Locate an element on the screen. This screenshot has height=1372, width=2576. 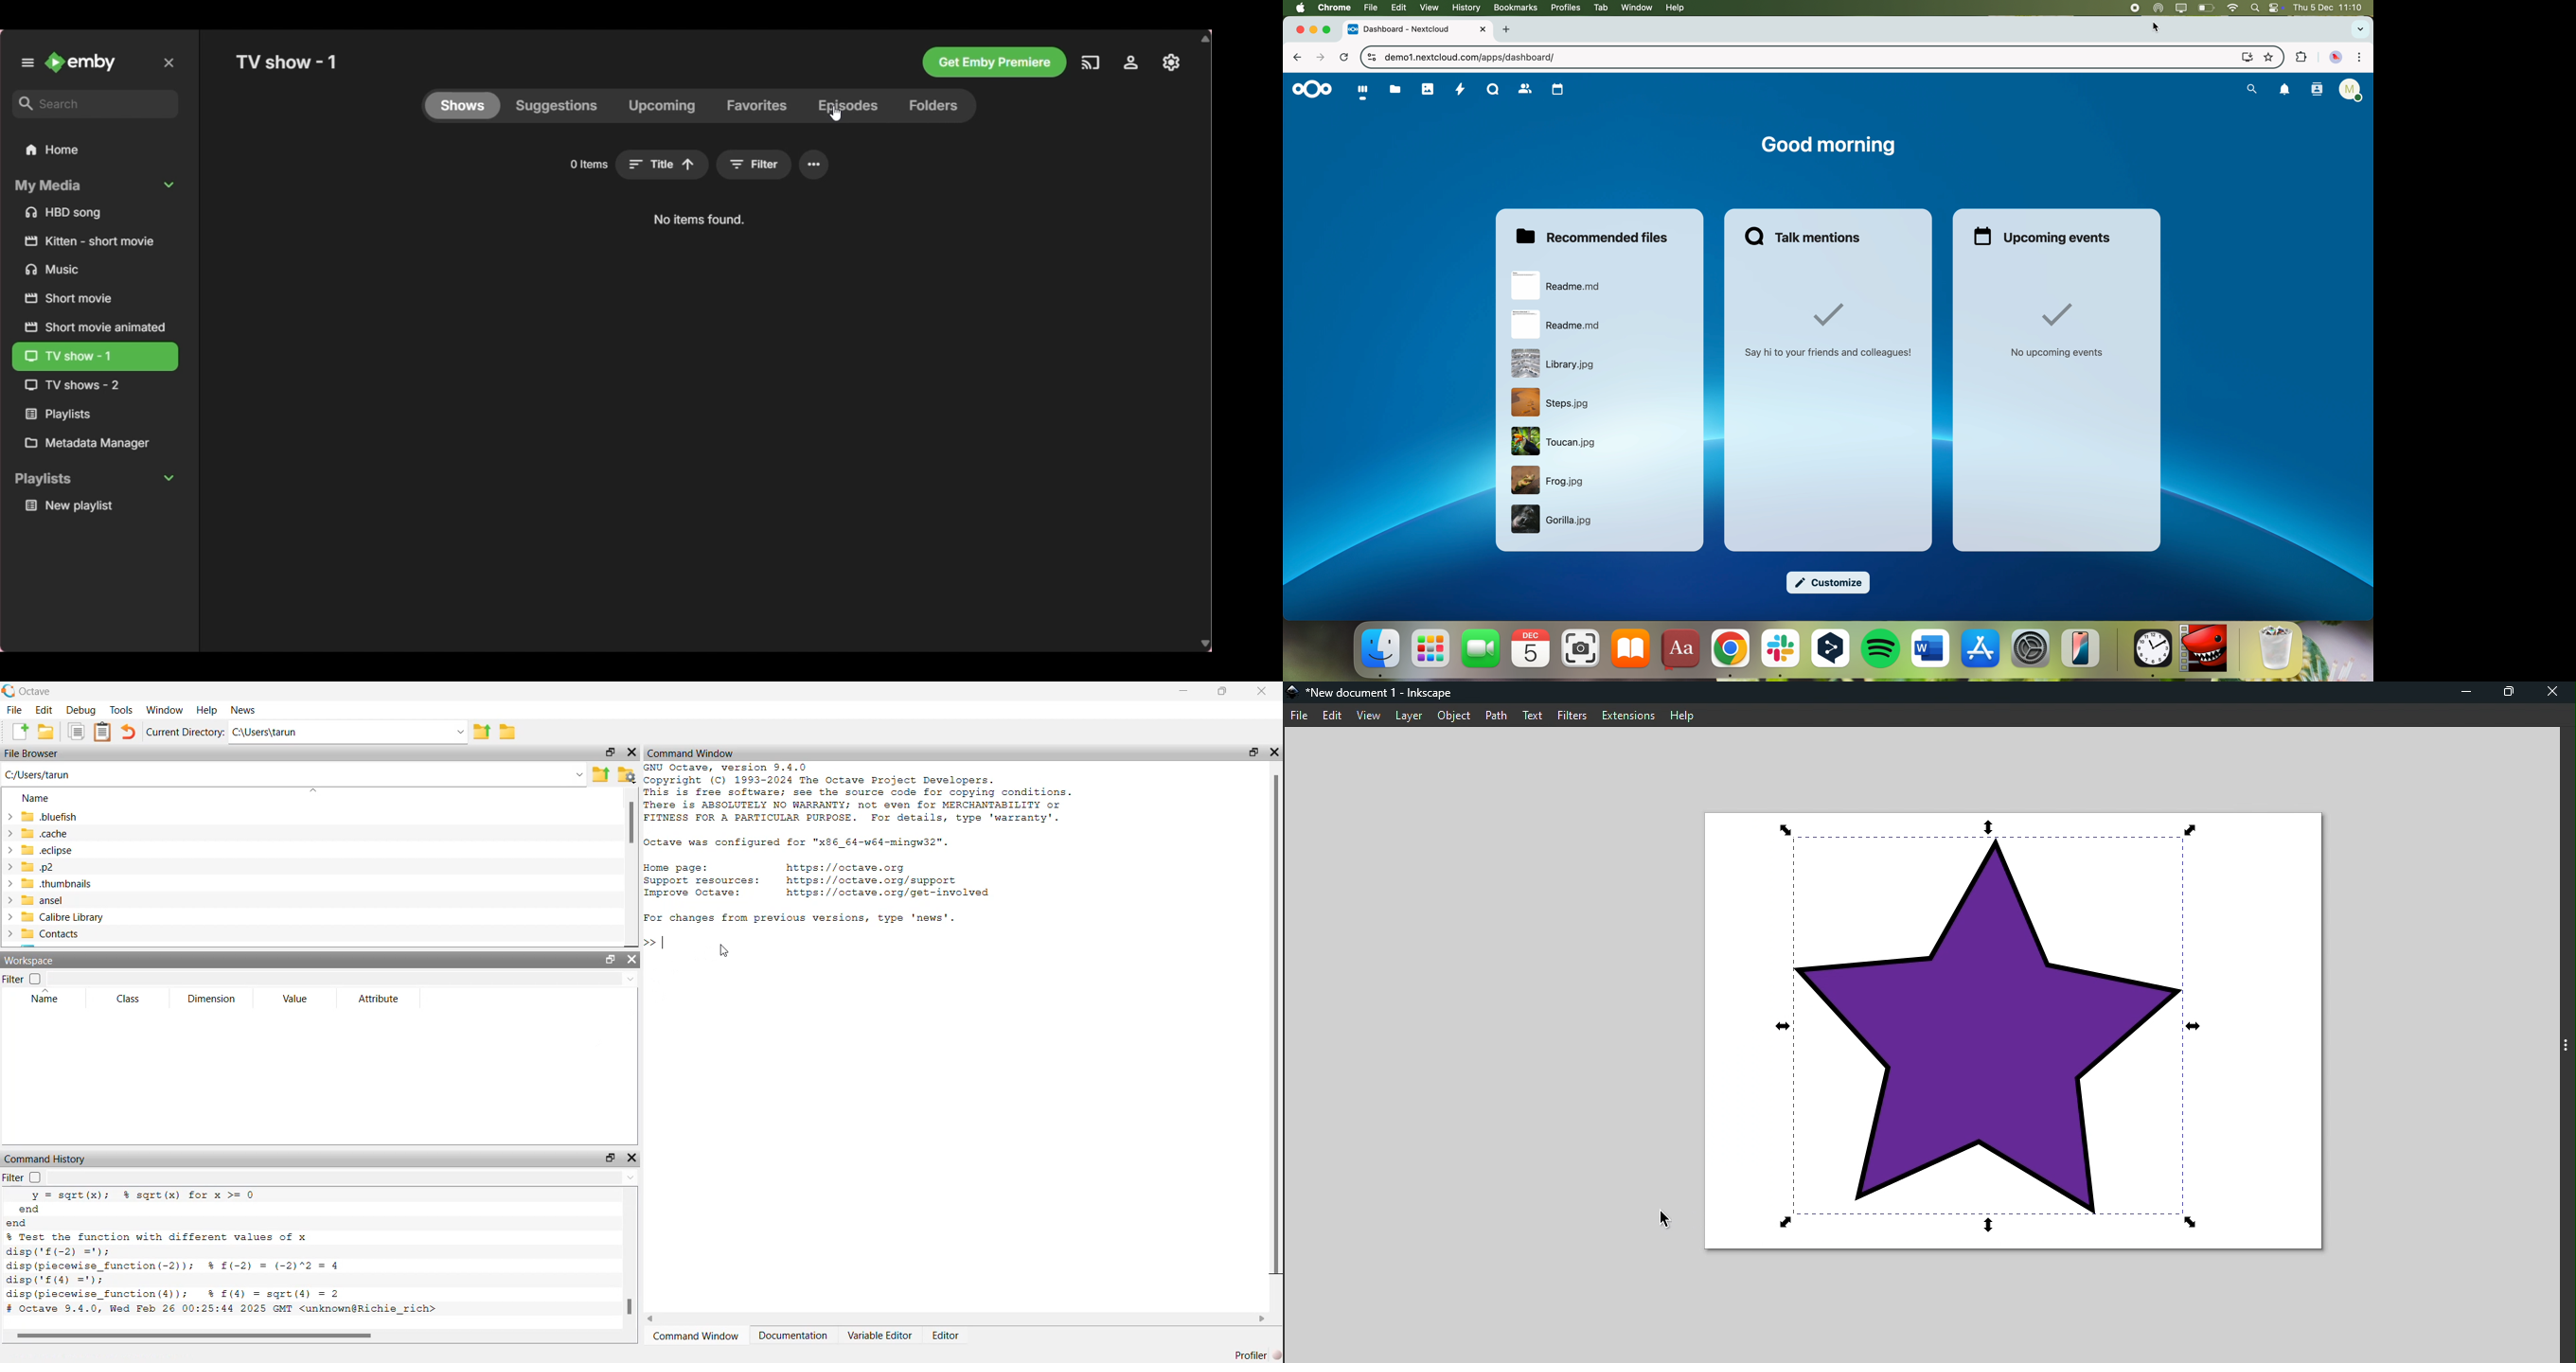
Maximize/Restore is located at coordinates (1248, 752).